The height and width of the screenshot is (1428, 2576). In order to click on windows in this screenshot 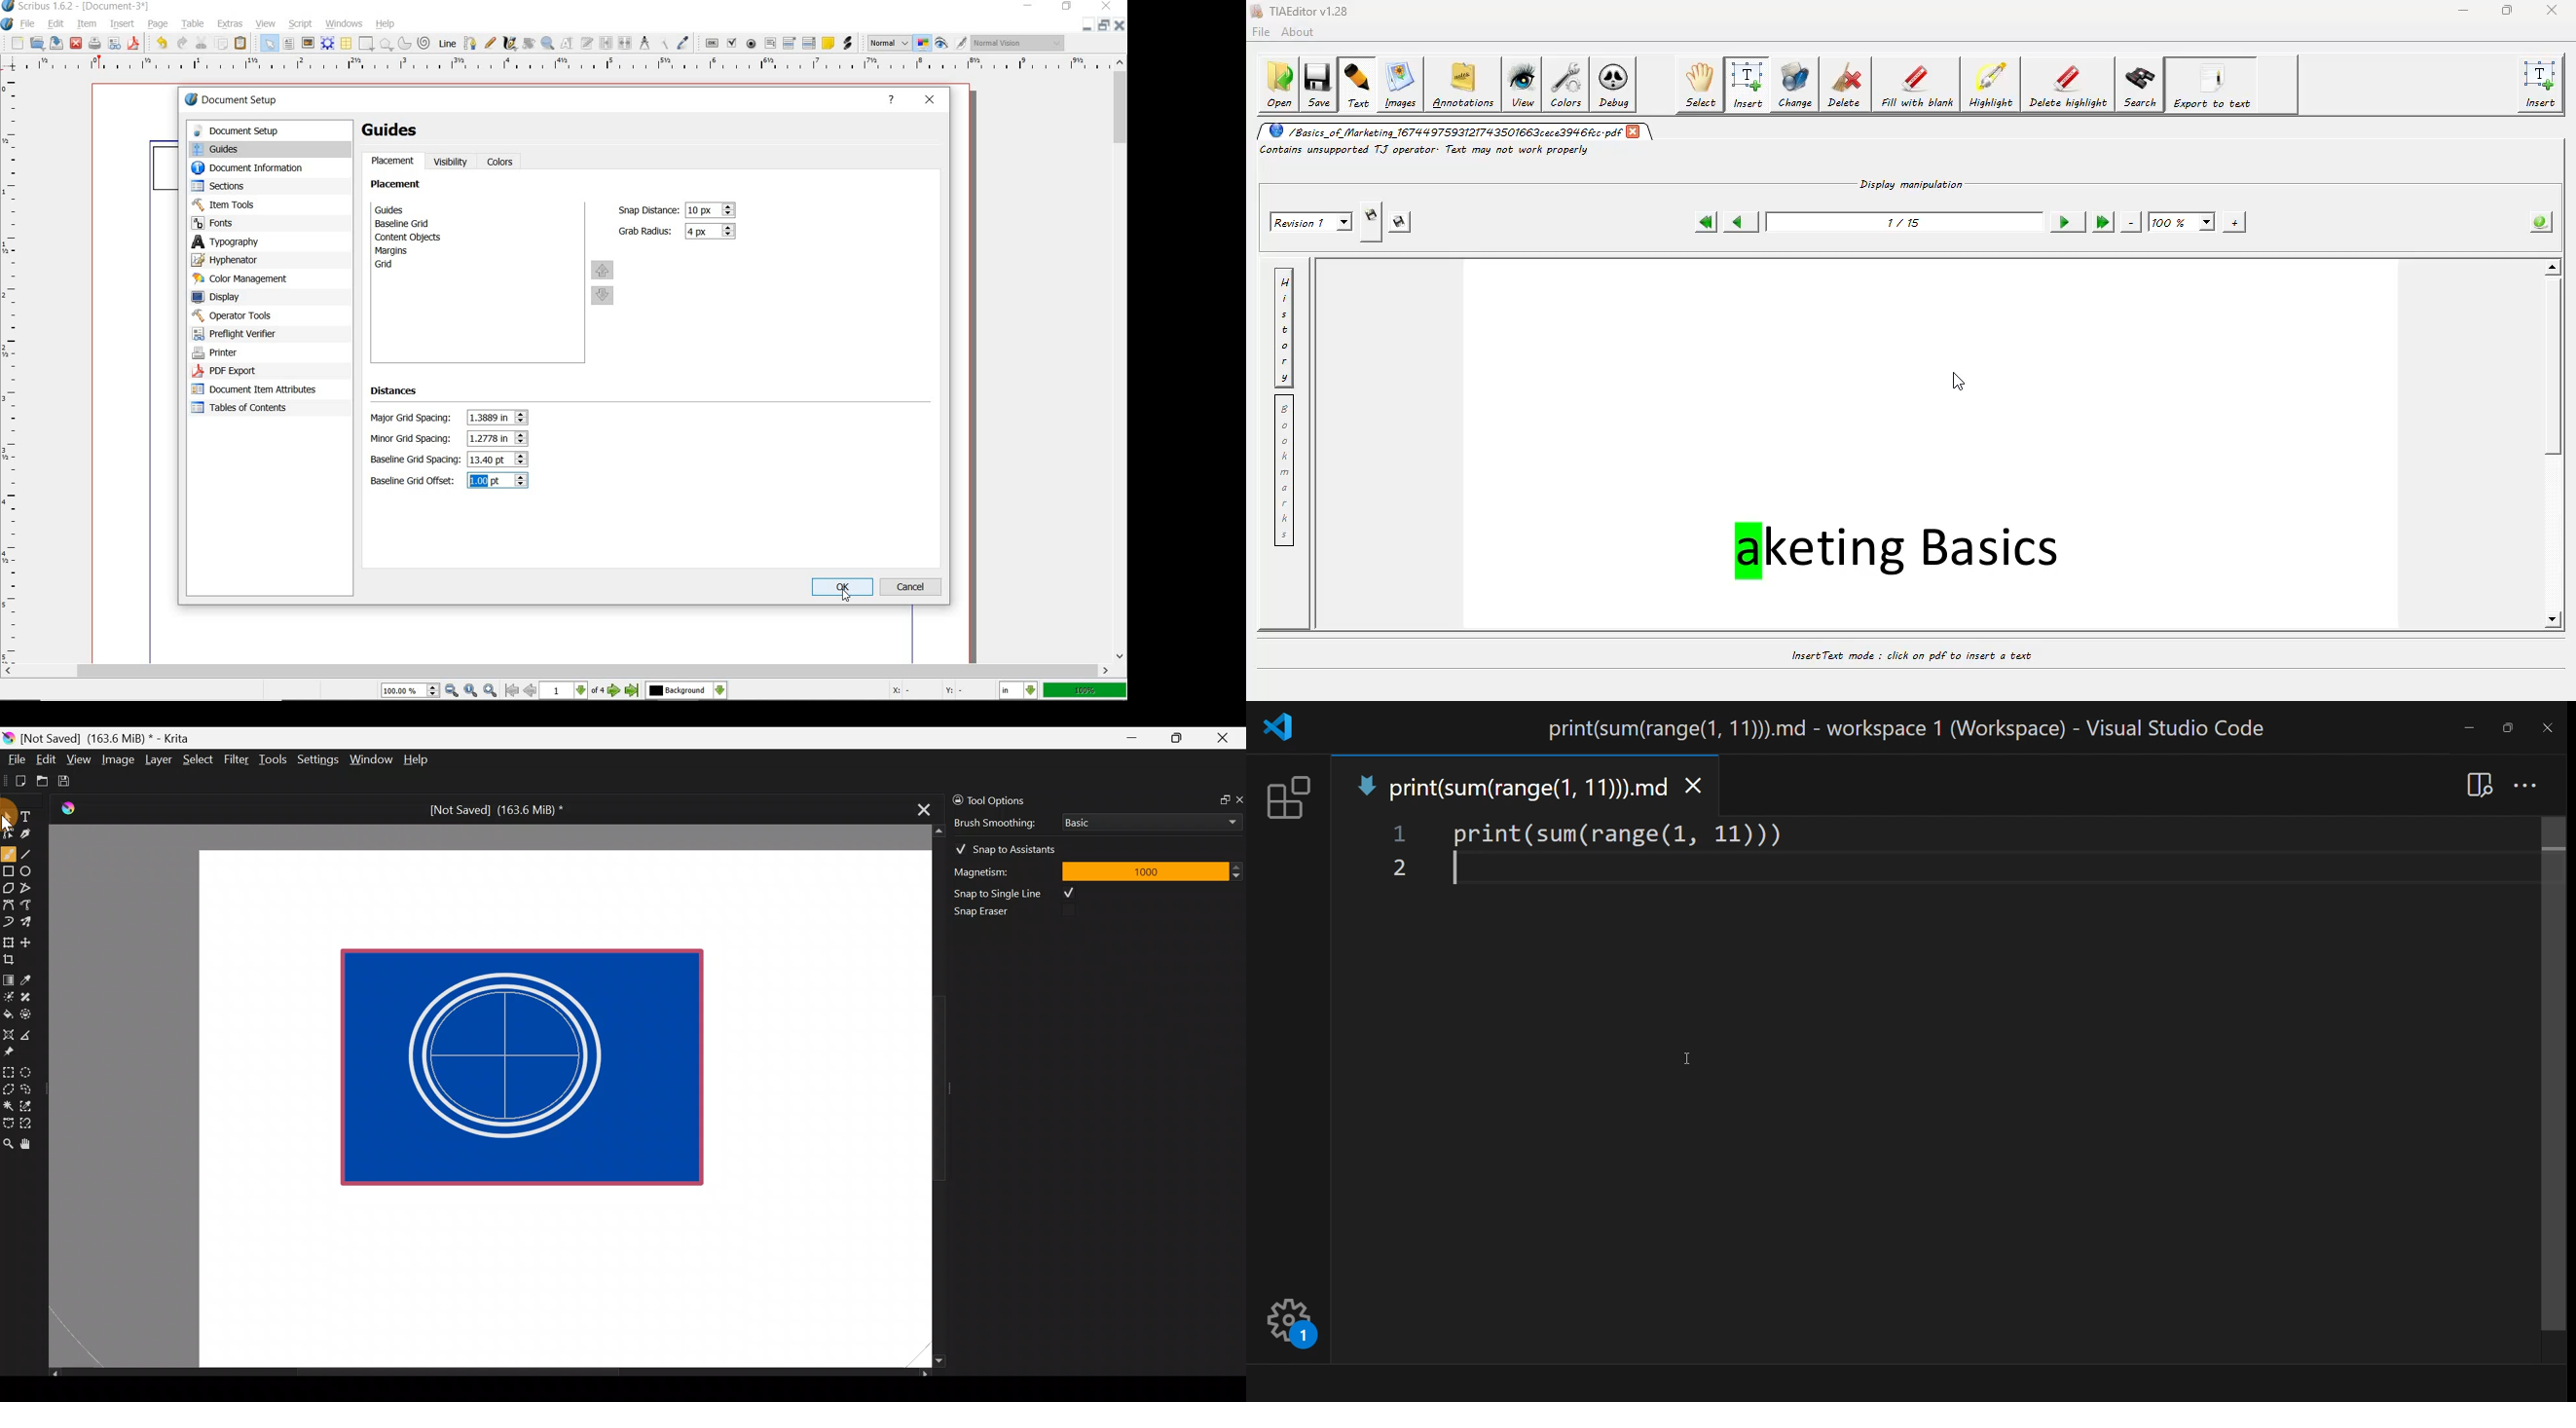, I will do `click(344, 23)`.